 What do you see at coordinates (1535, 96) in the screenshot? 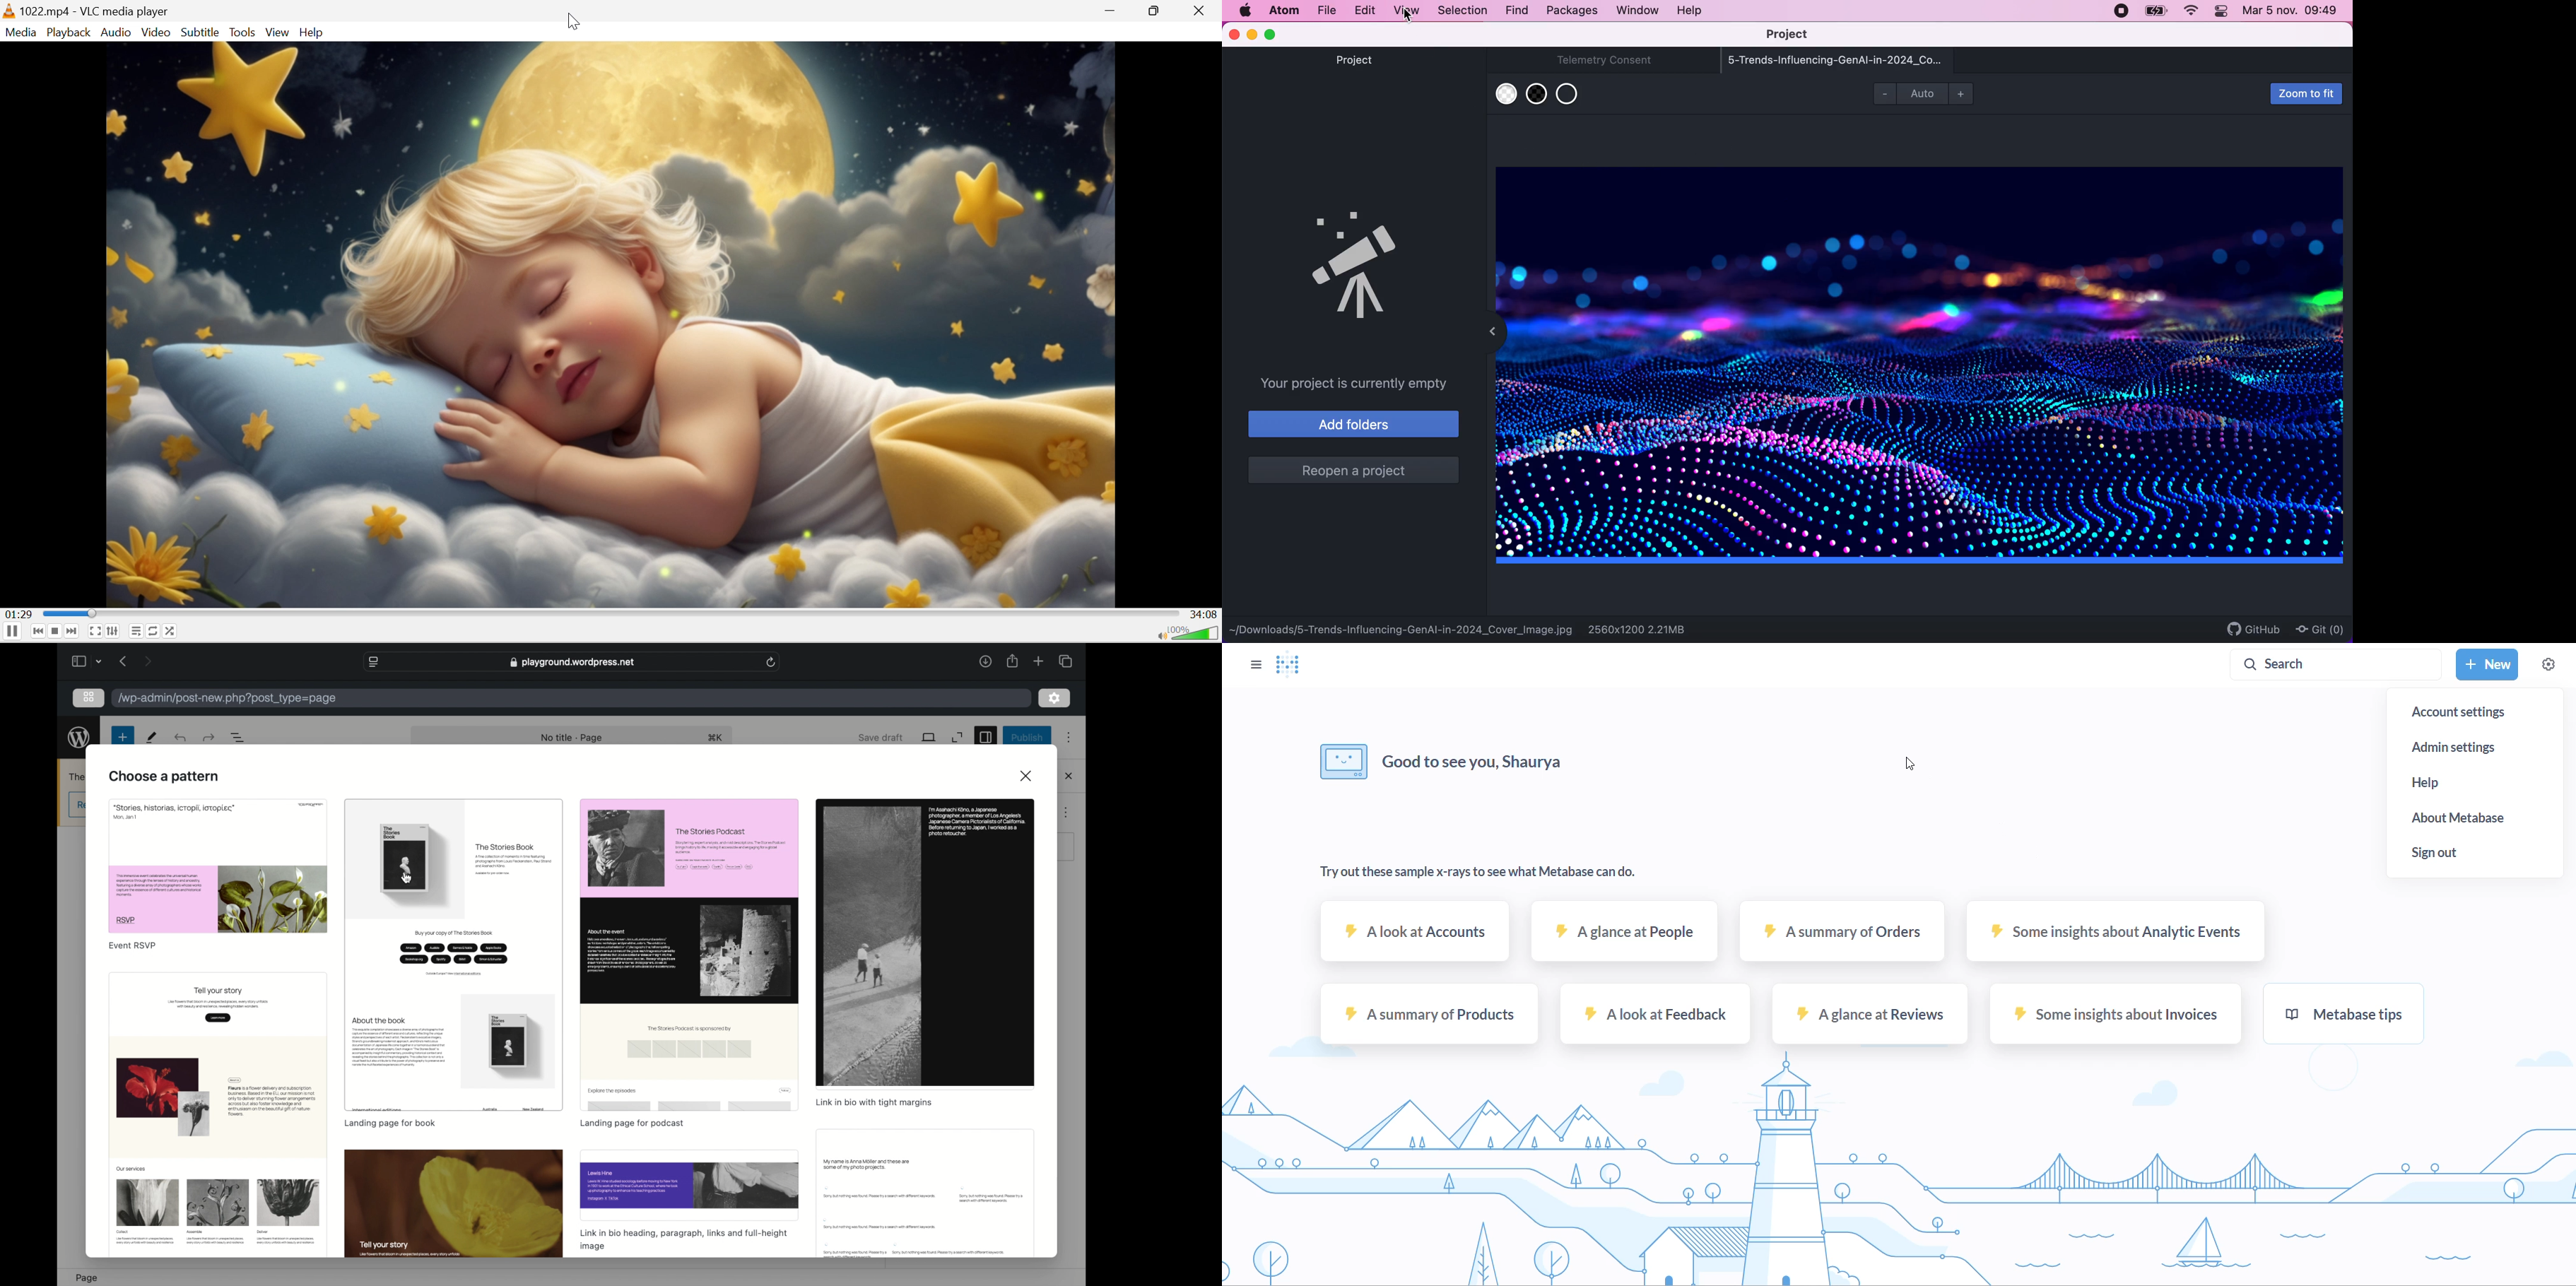
I see `use black transparent background` at bounding box center [1535, 96].